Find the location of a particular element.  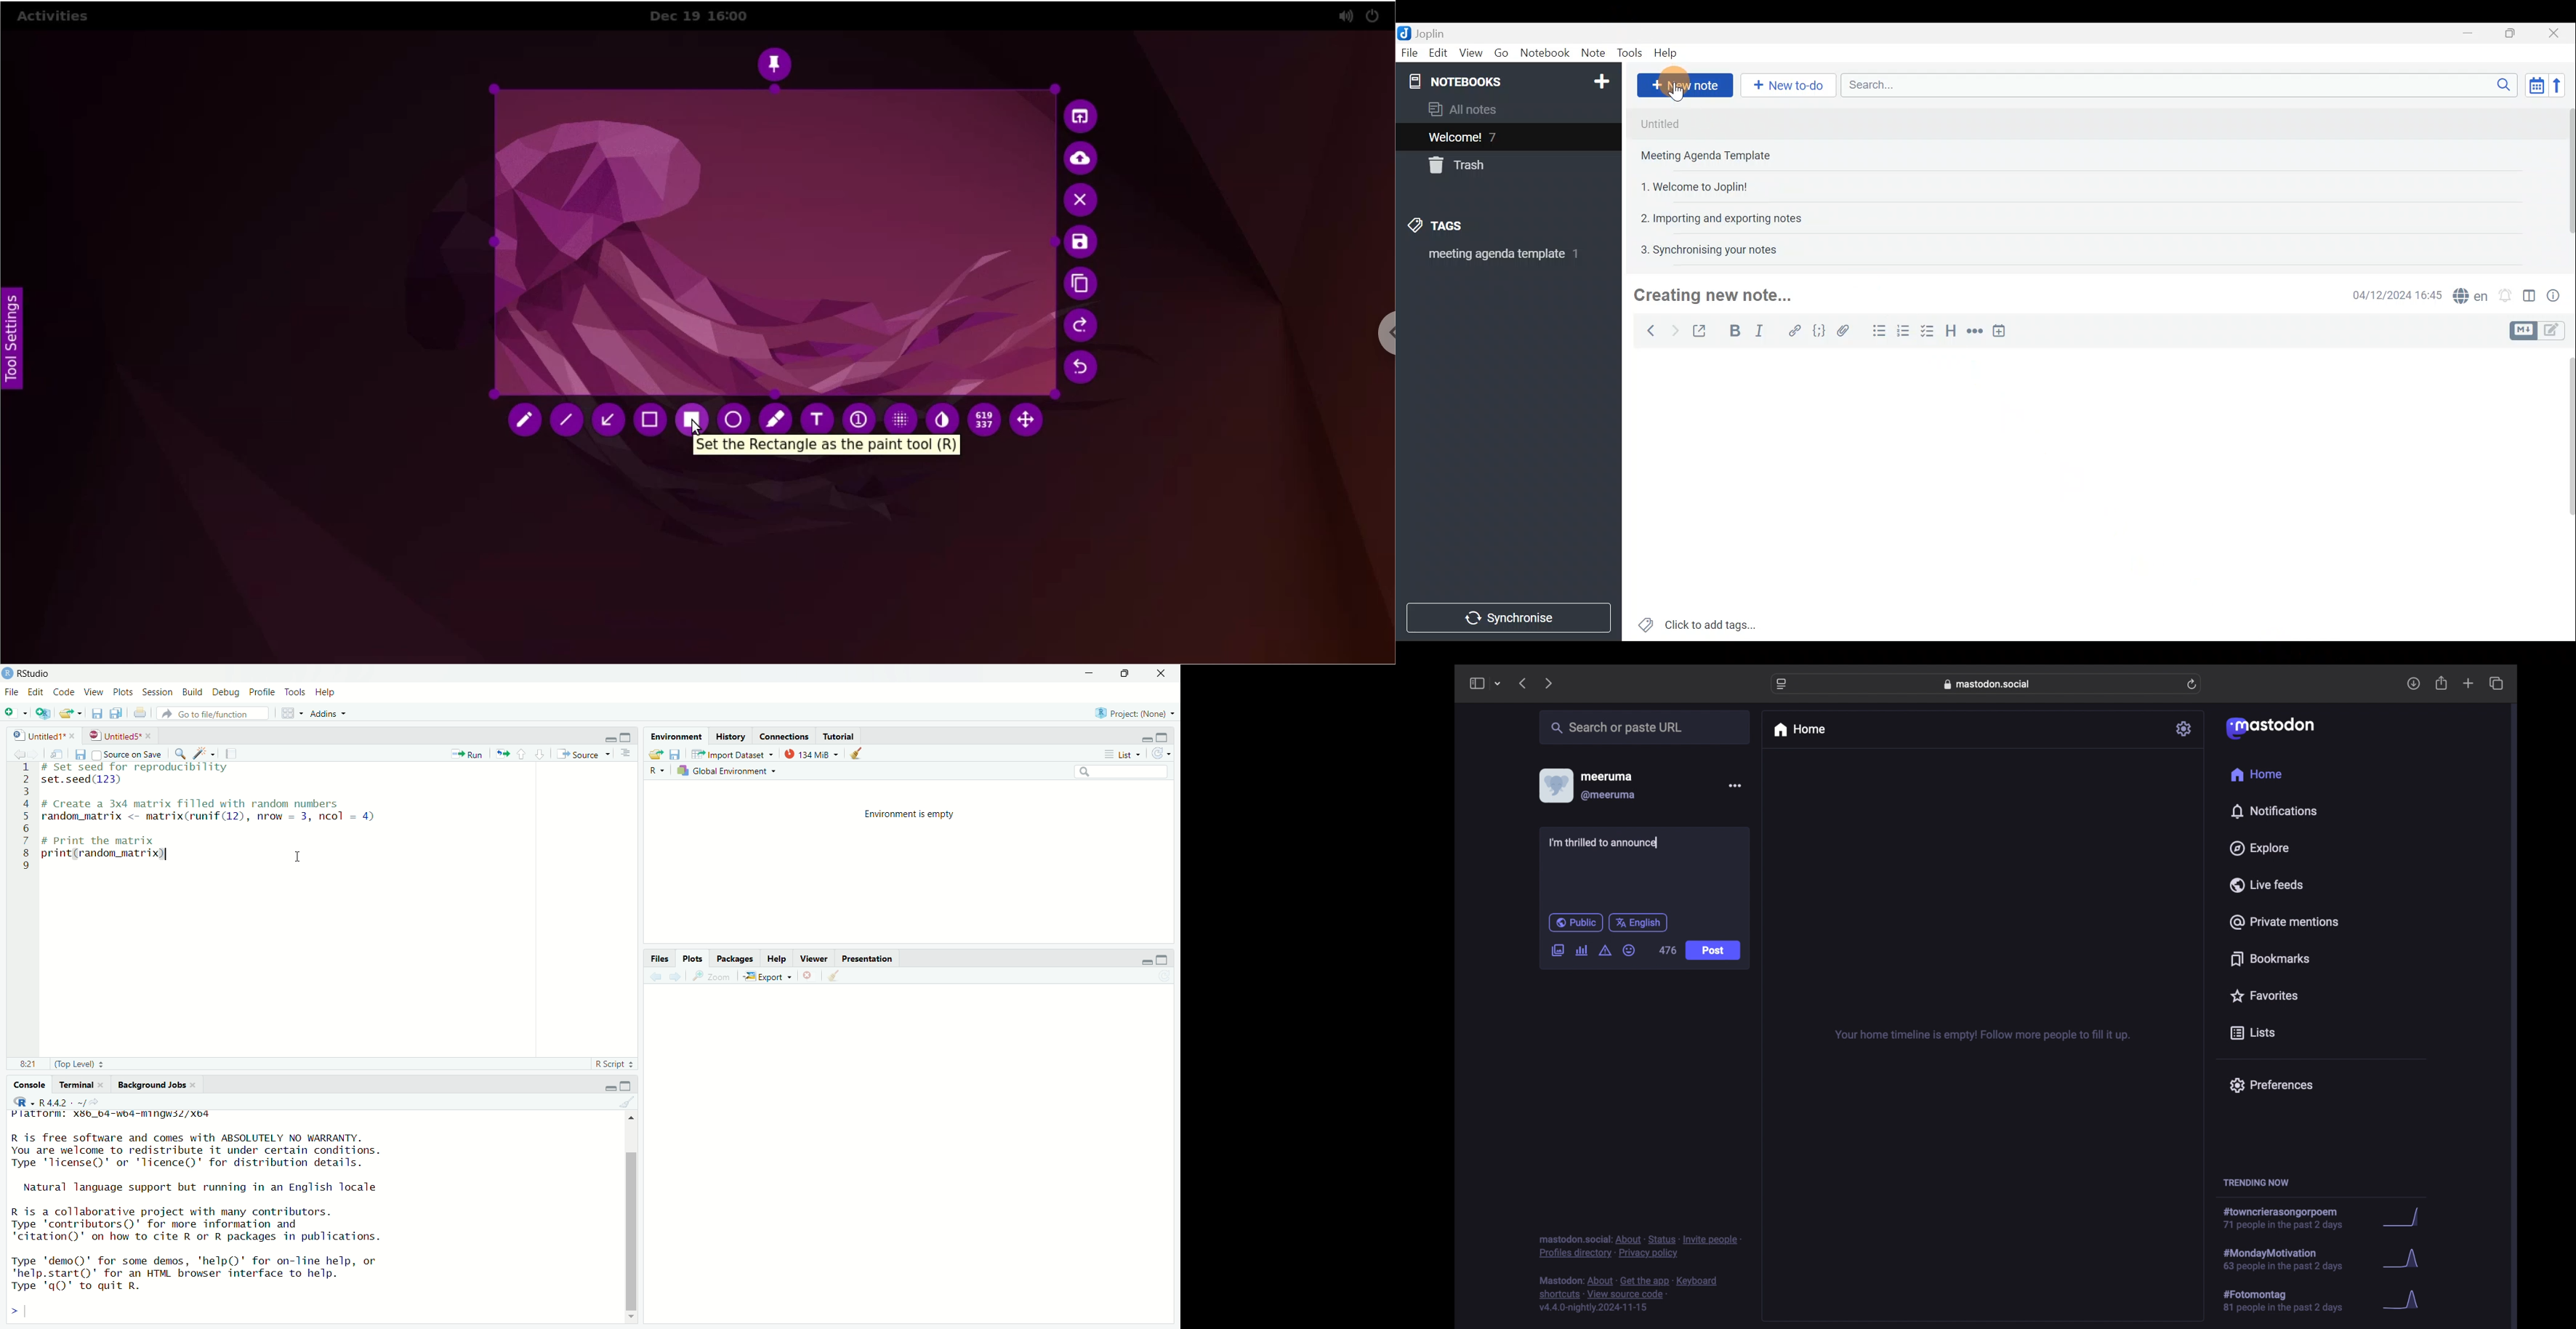

Go is located at coordinates (1502, 53).